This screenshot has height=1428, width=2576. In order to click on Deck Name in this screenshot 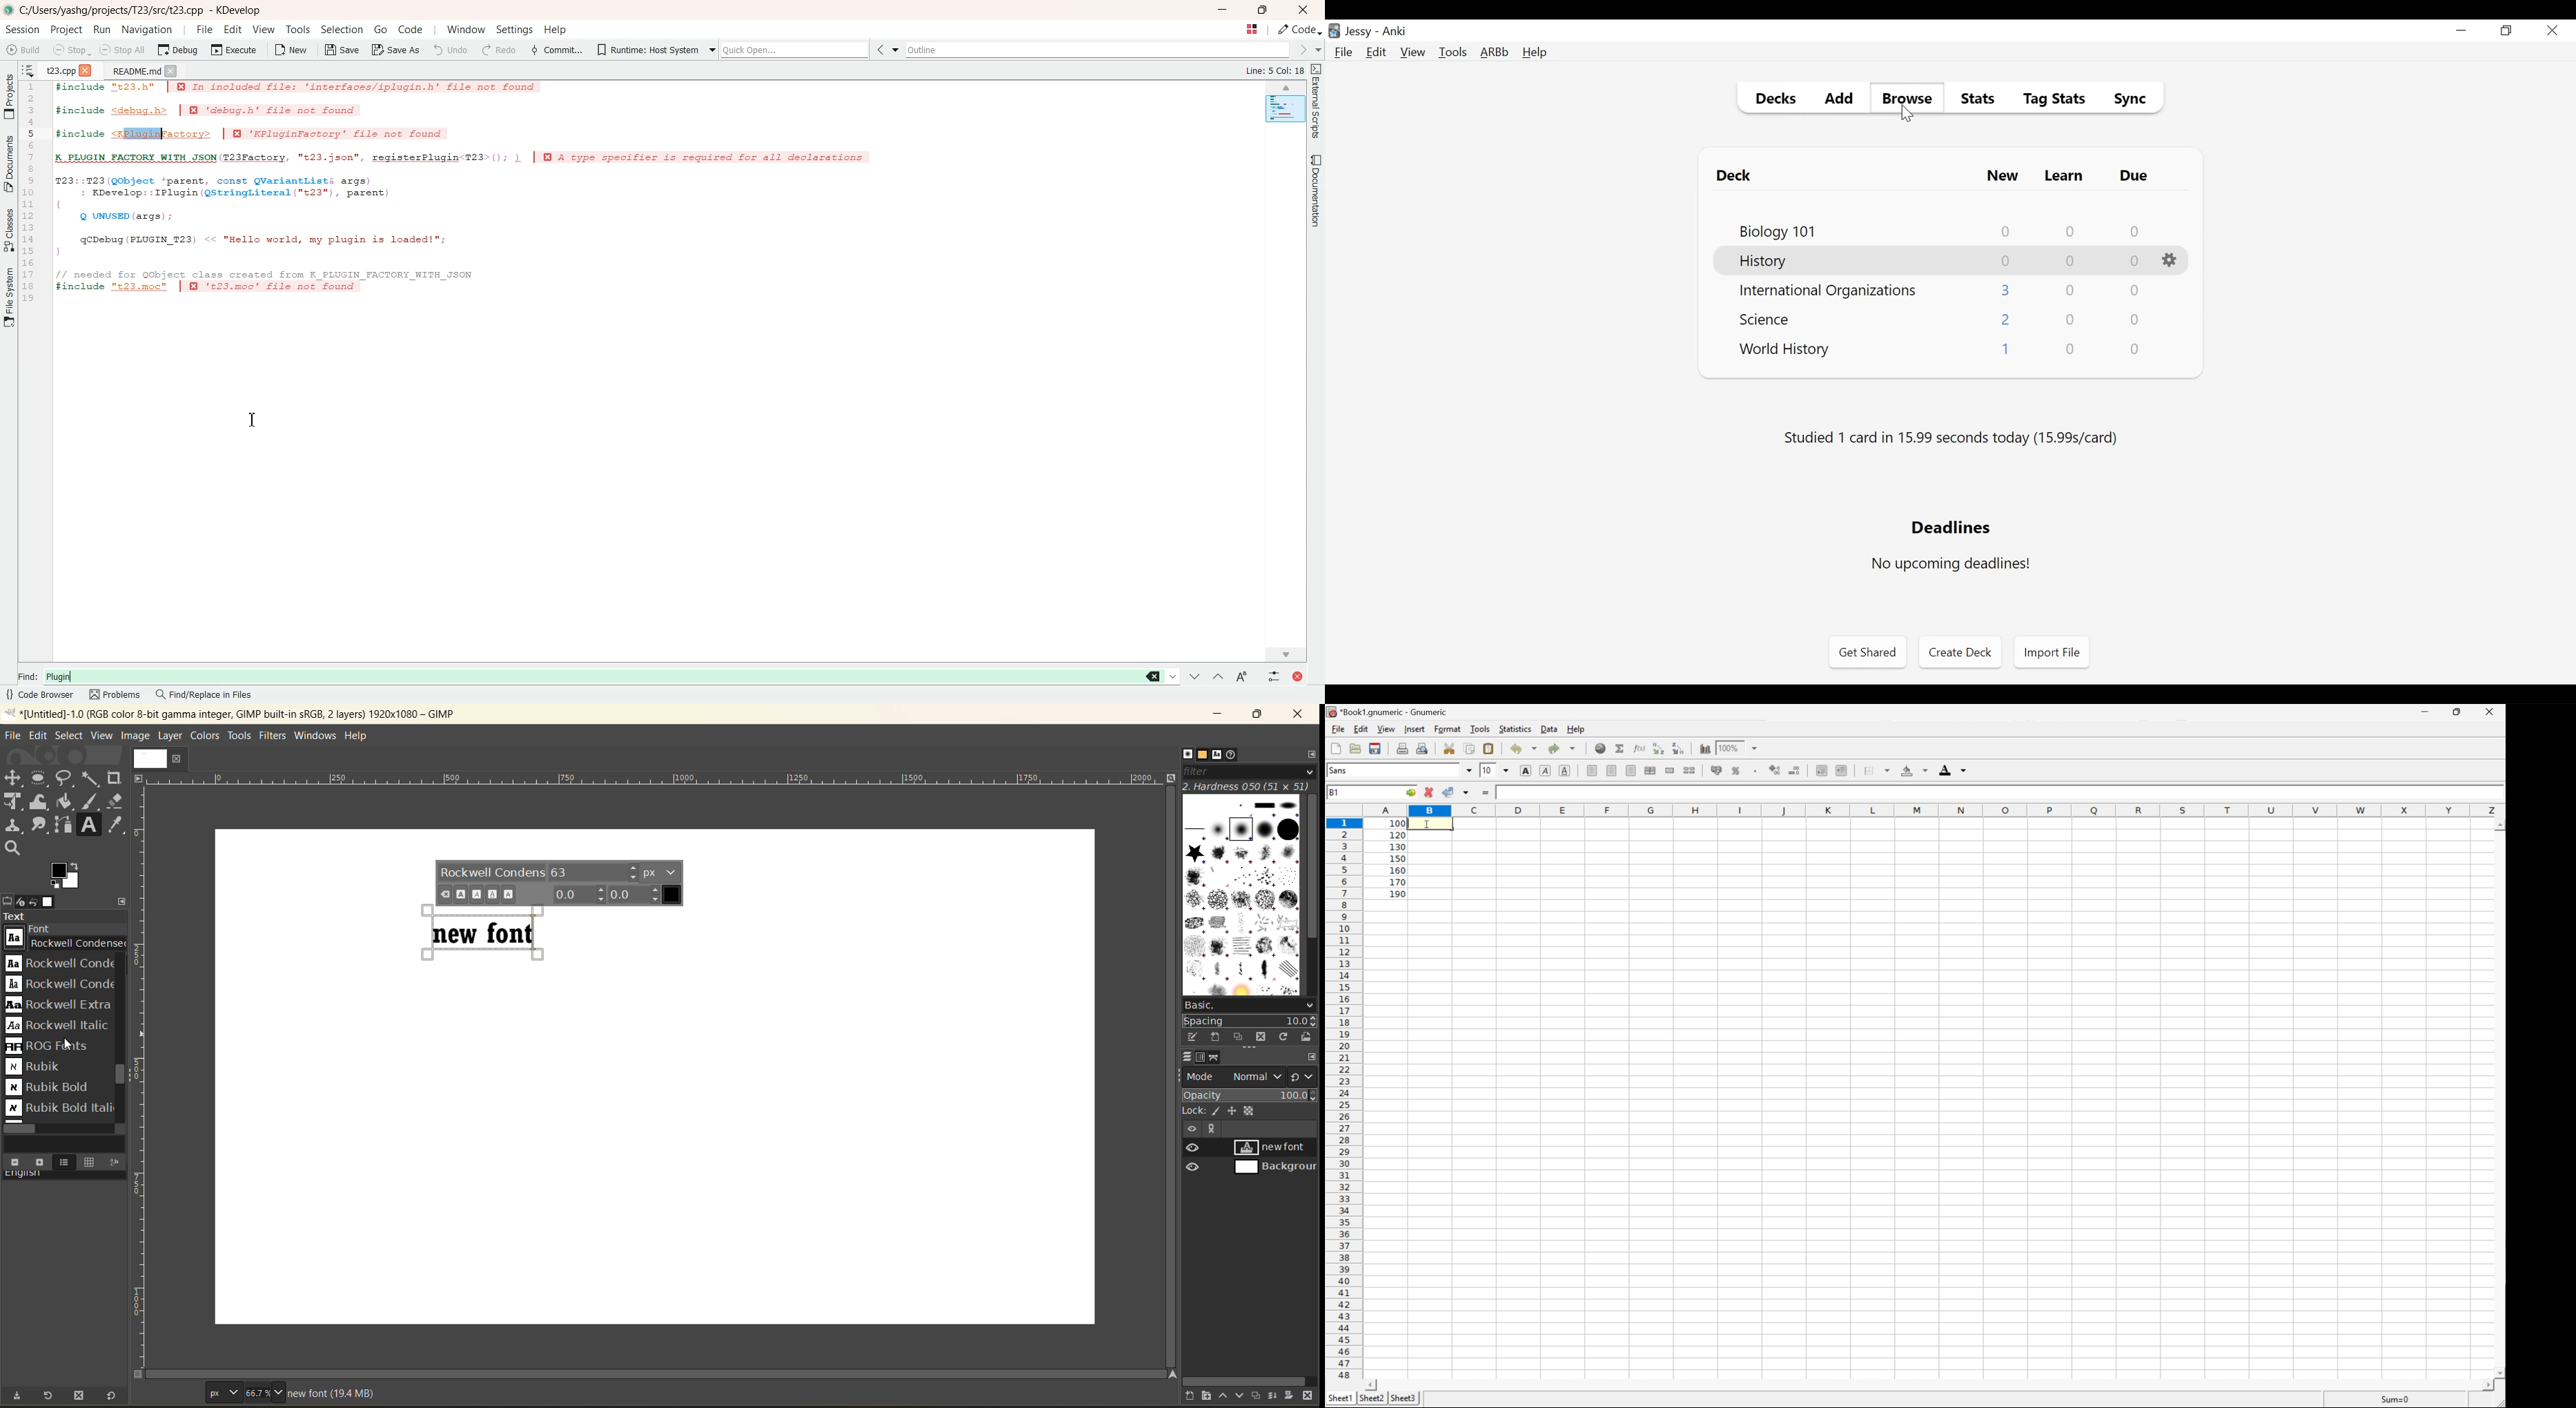, I will do `click(1784, 351)`.